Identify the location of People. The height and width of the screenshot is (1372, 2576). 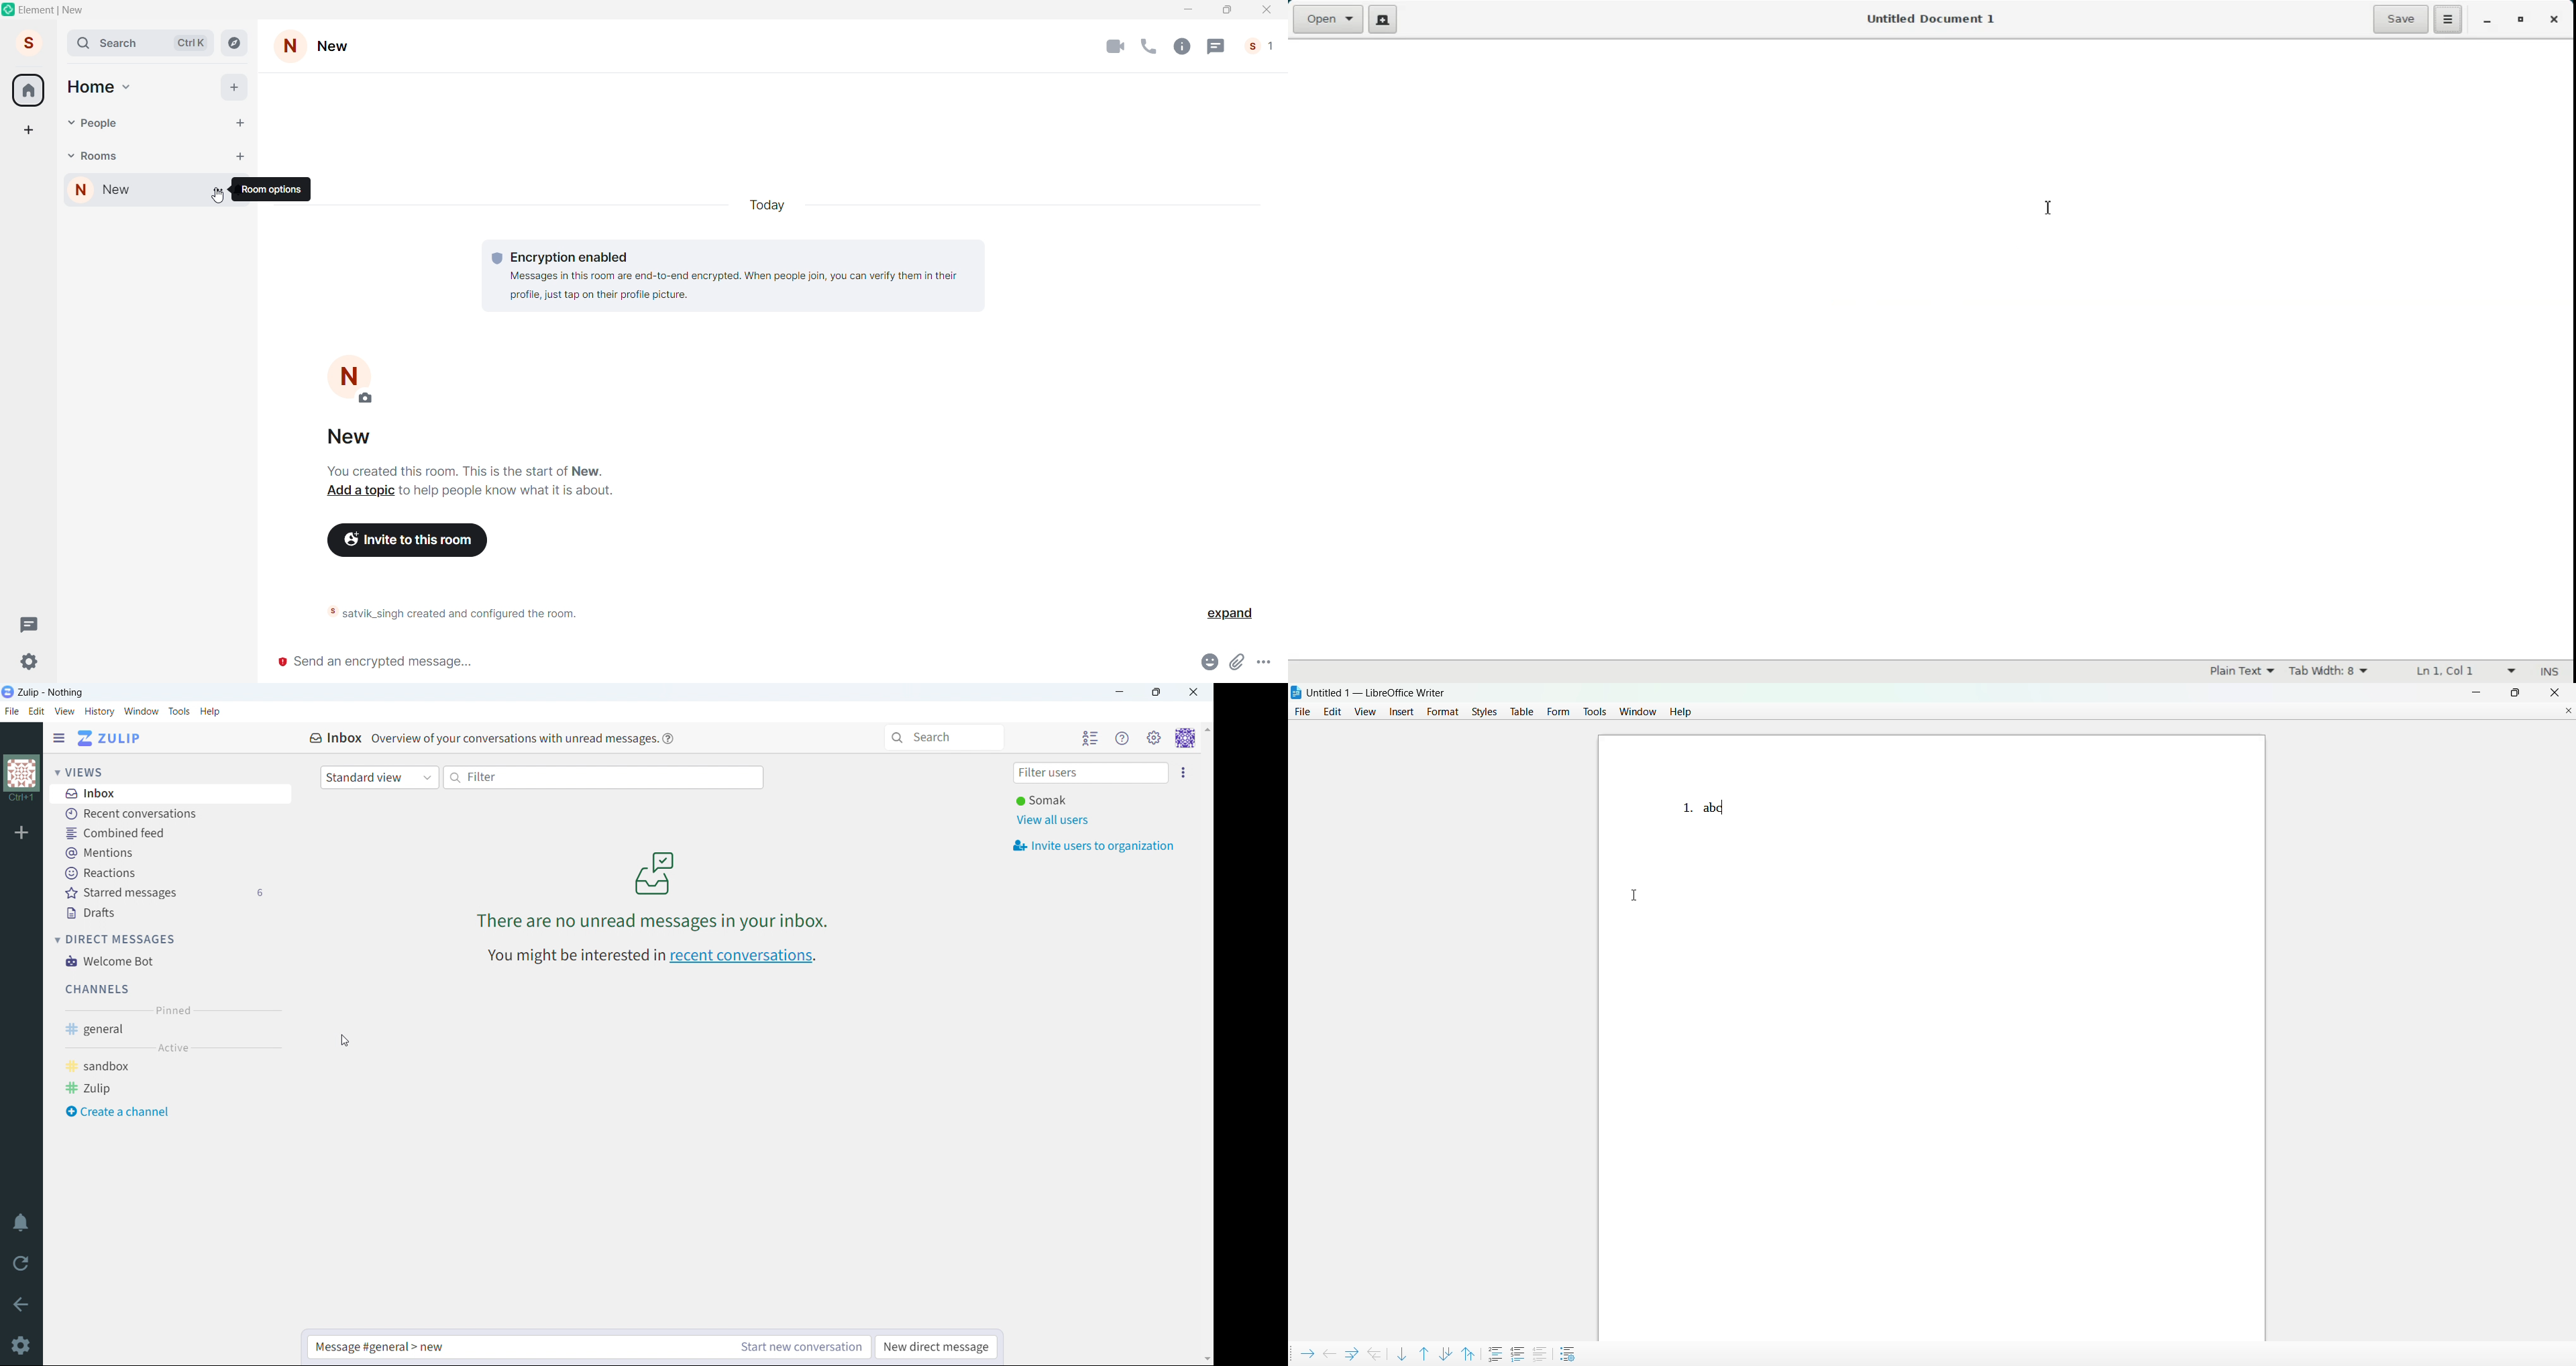
(1261, 46).